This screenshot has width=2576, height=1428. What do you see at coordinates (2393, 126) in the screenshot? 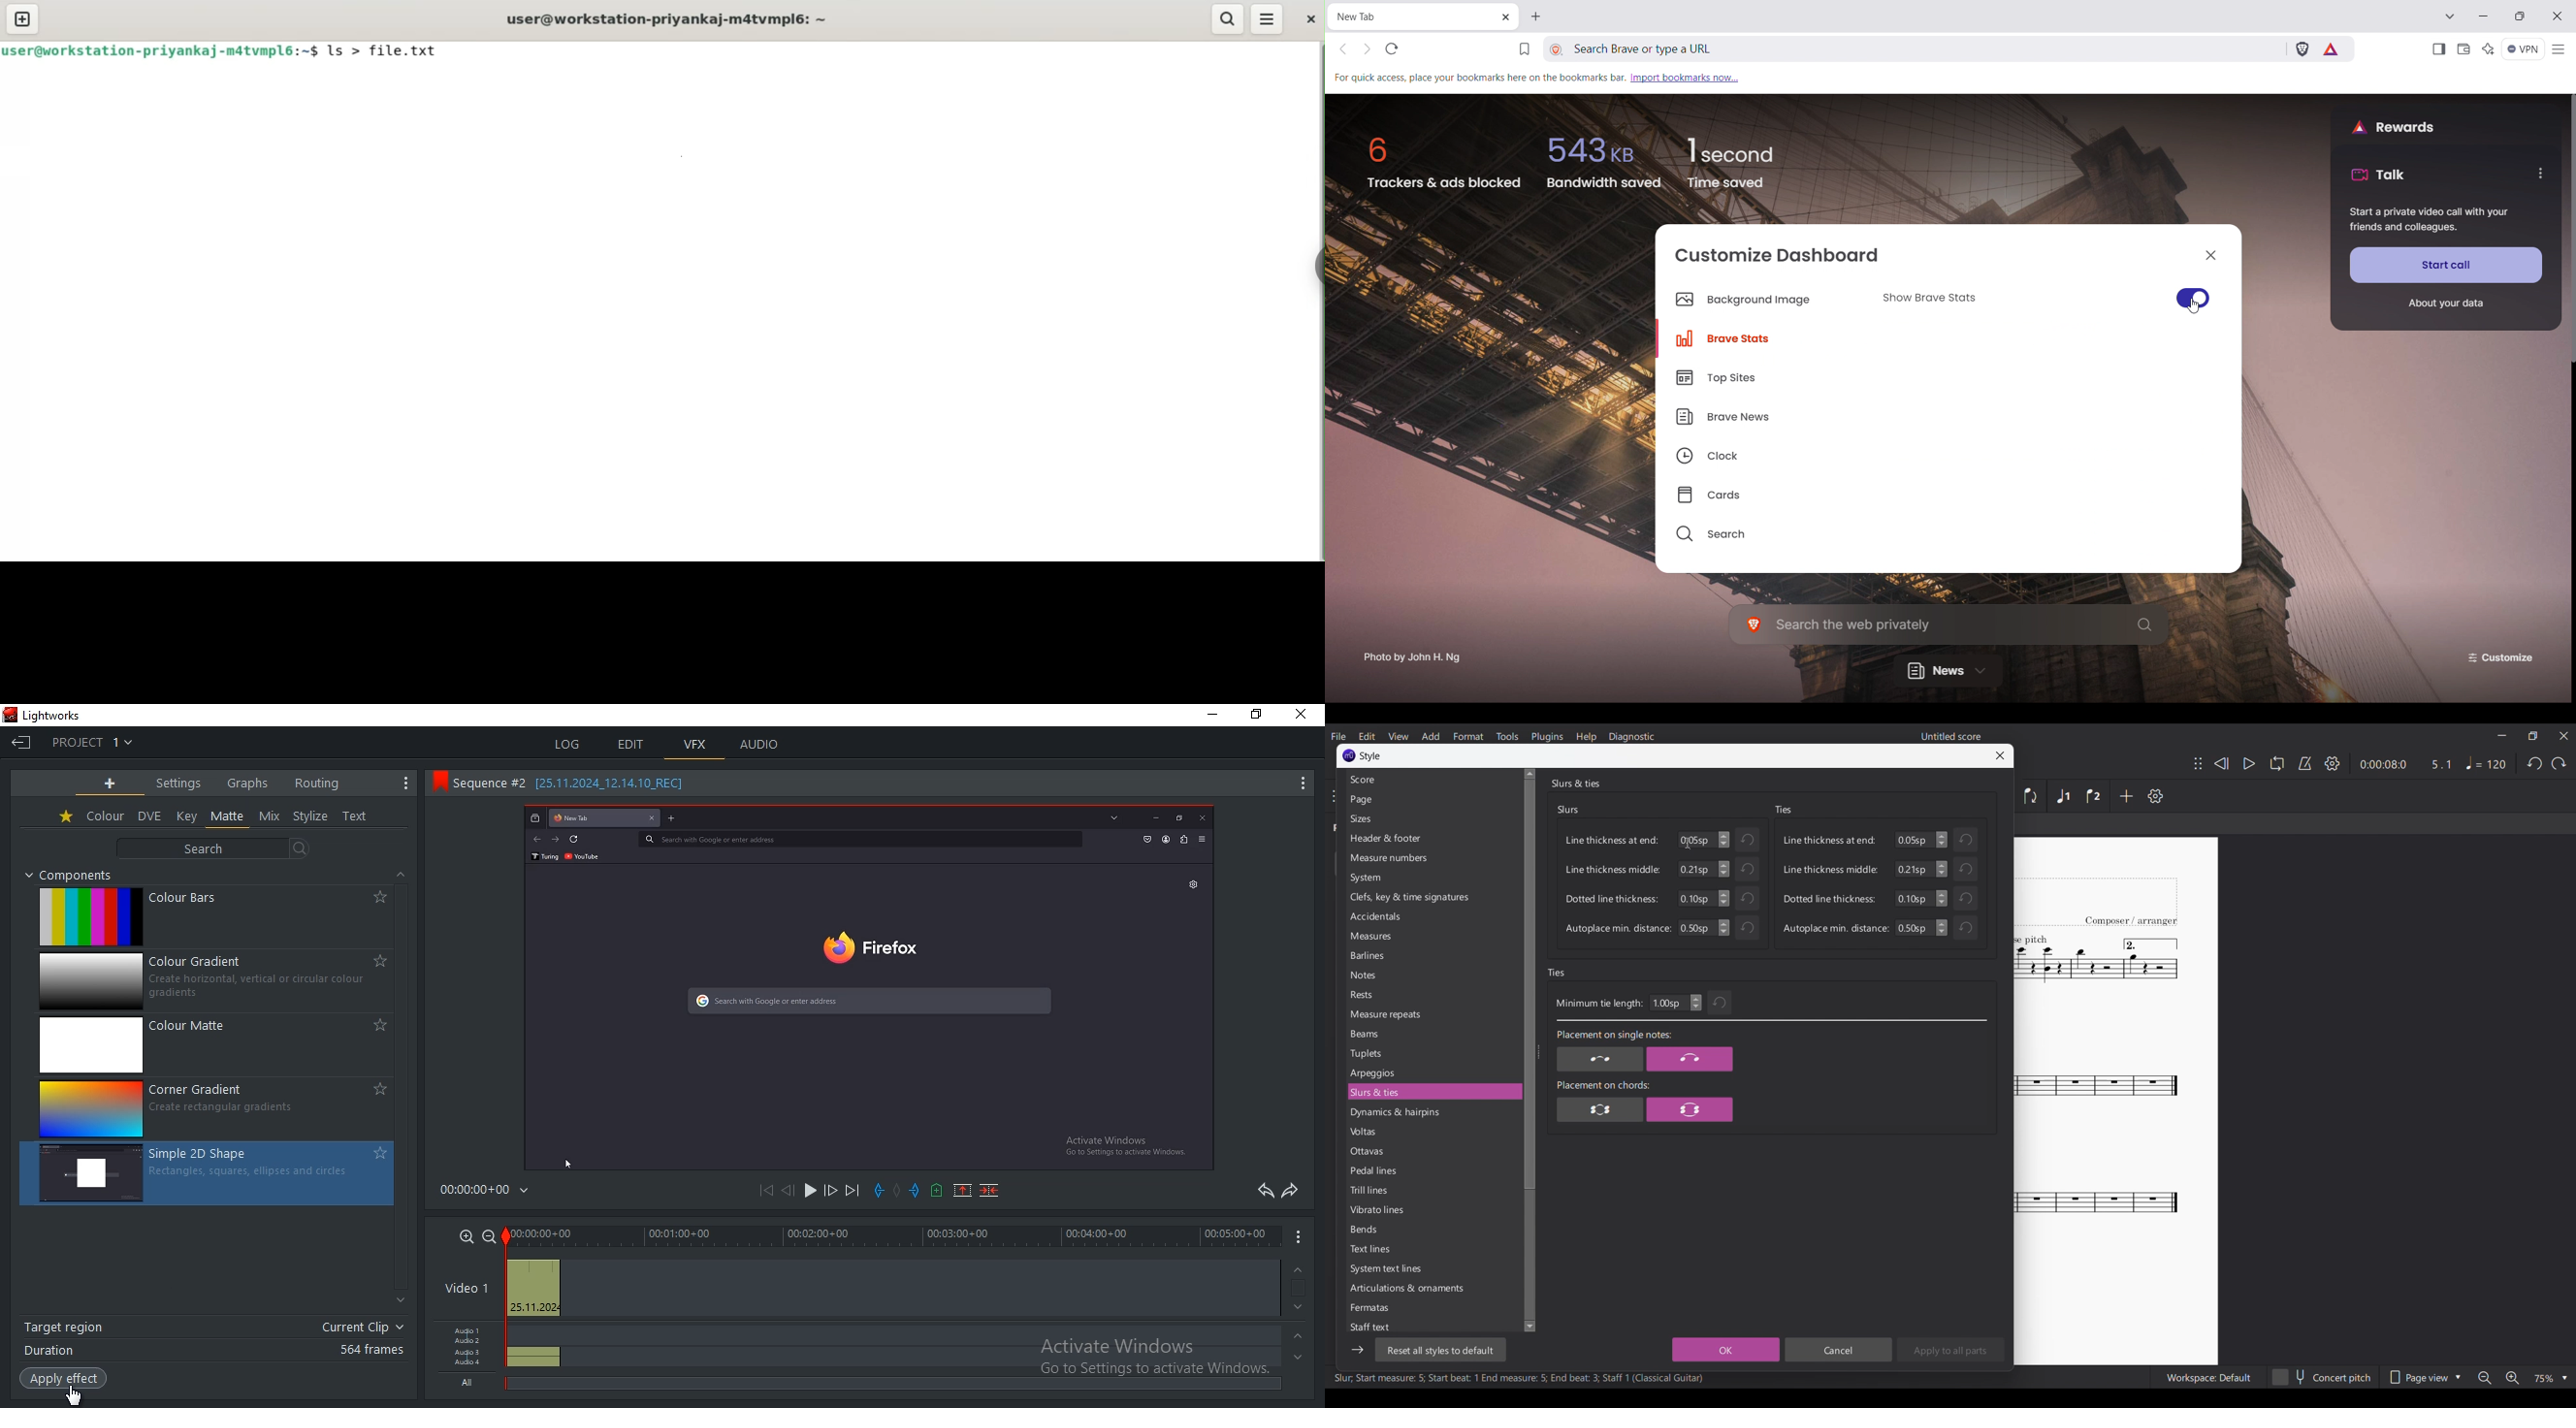
I see `rewards` at bounding box center [2393, 126].